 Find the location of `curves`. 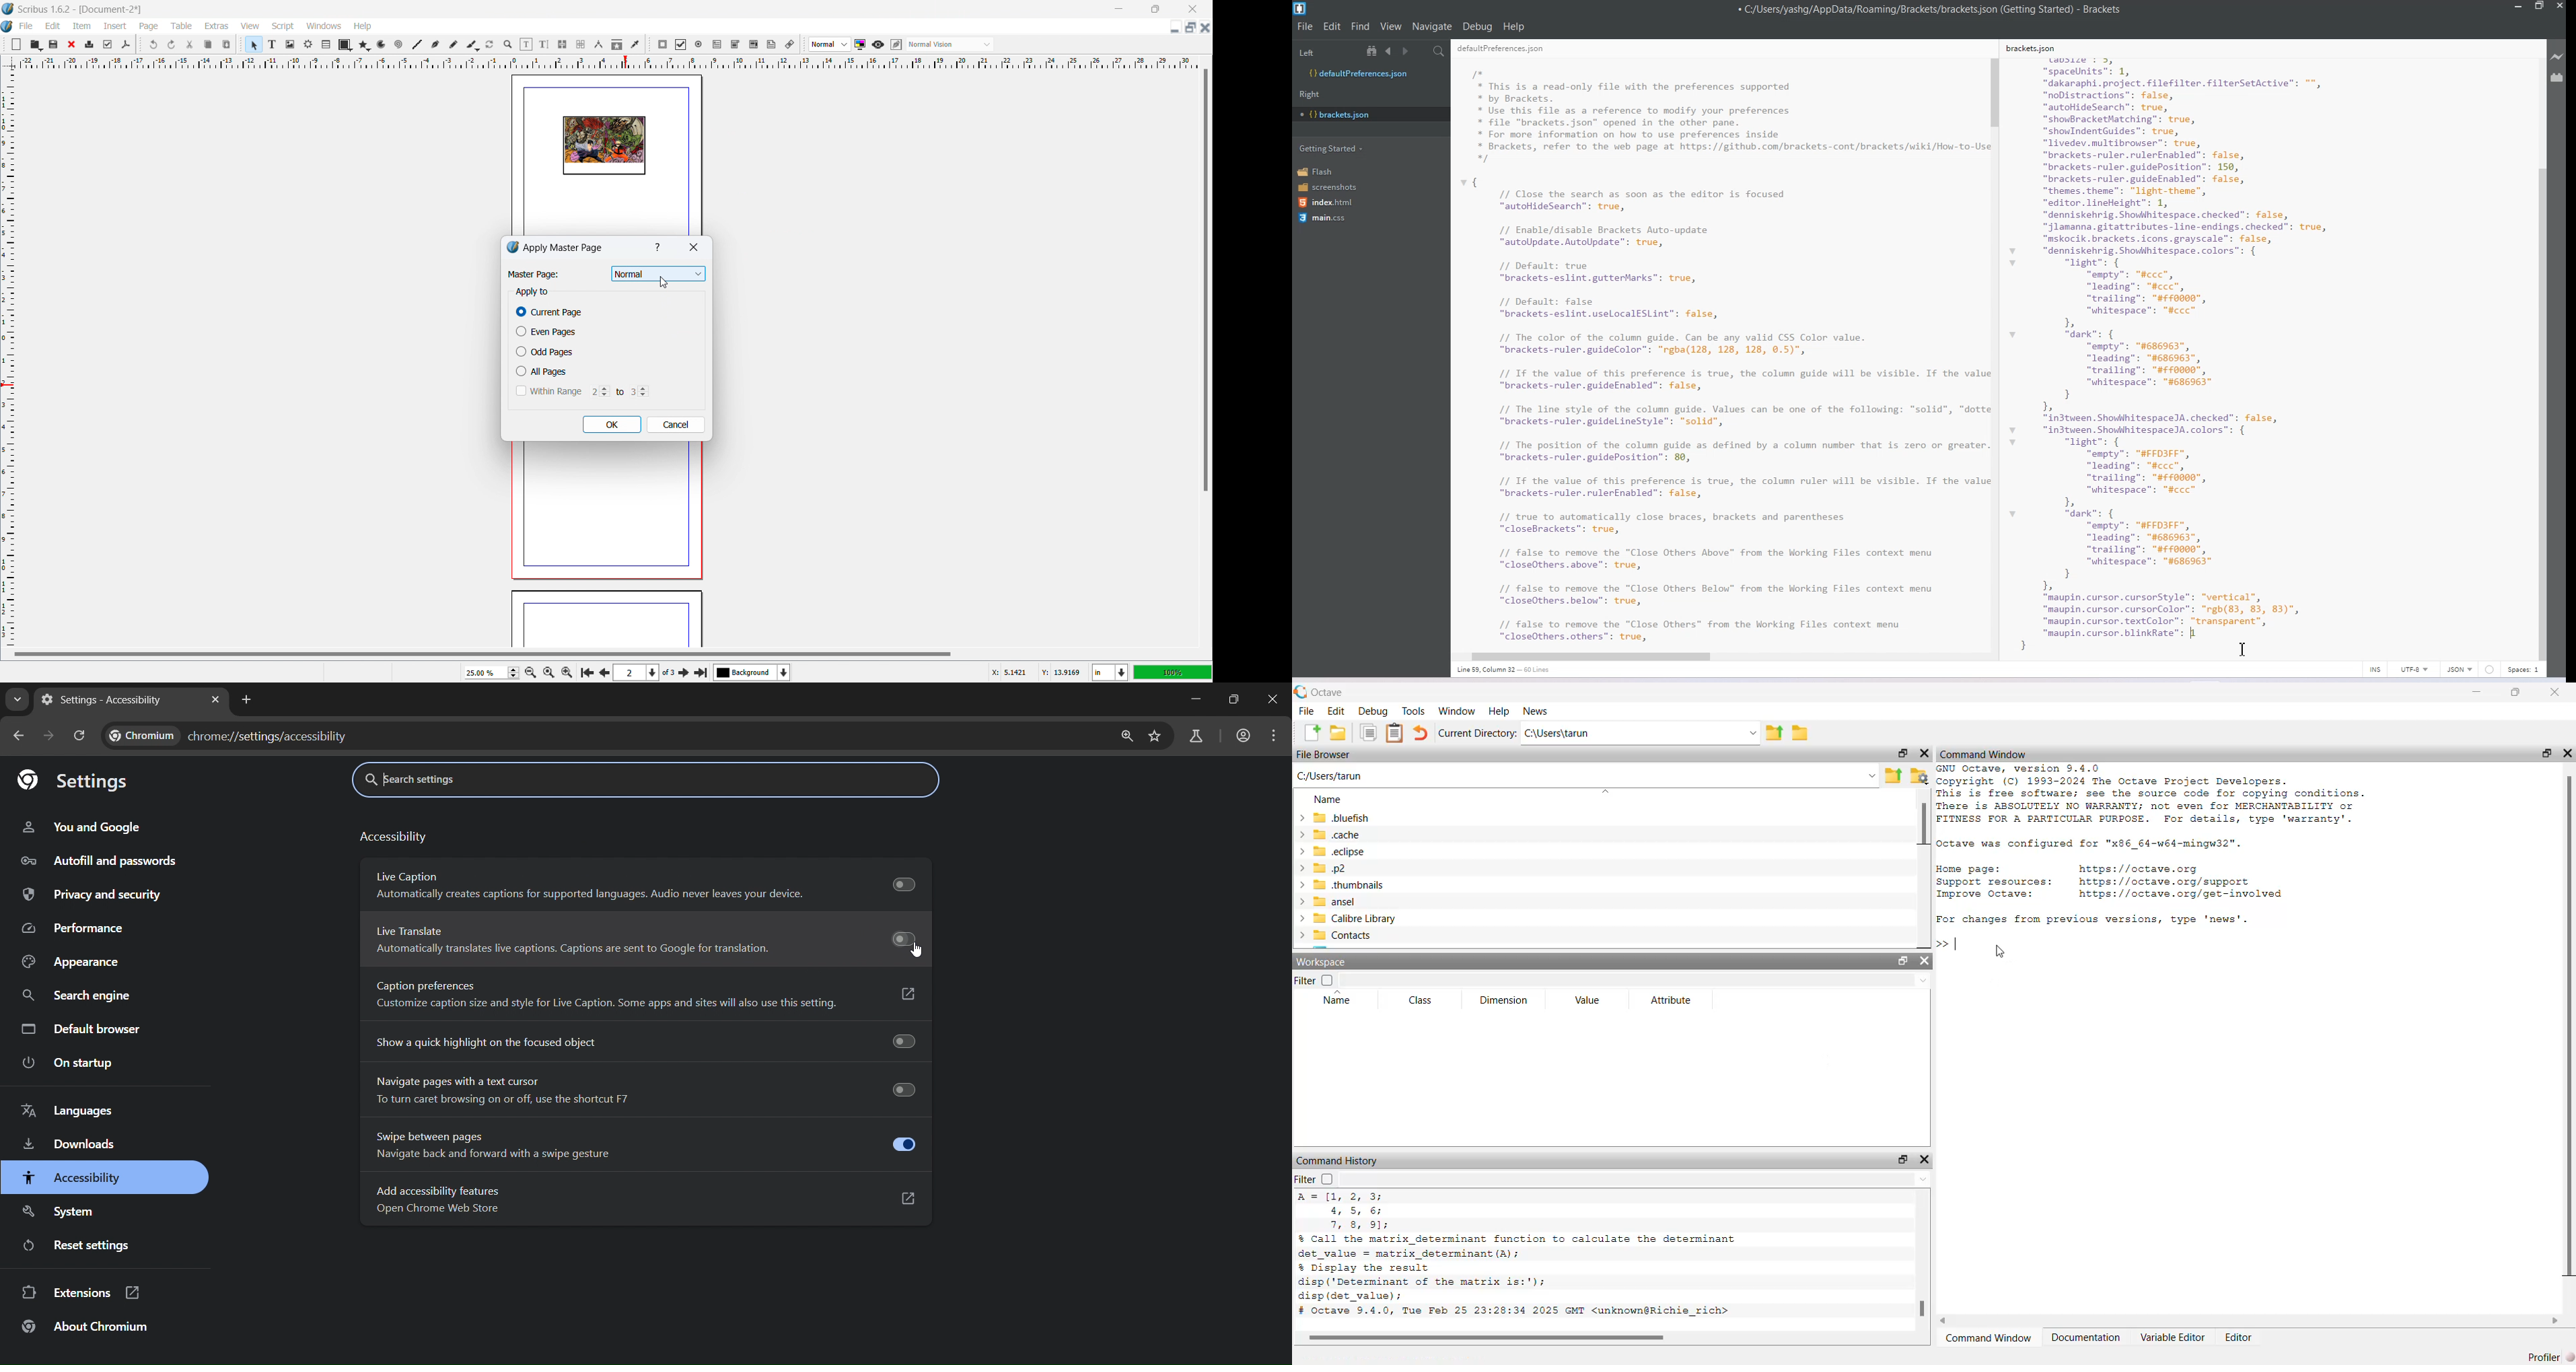

curves is located at coordinates (383, 45).